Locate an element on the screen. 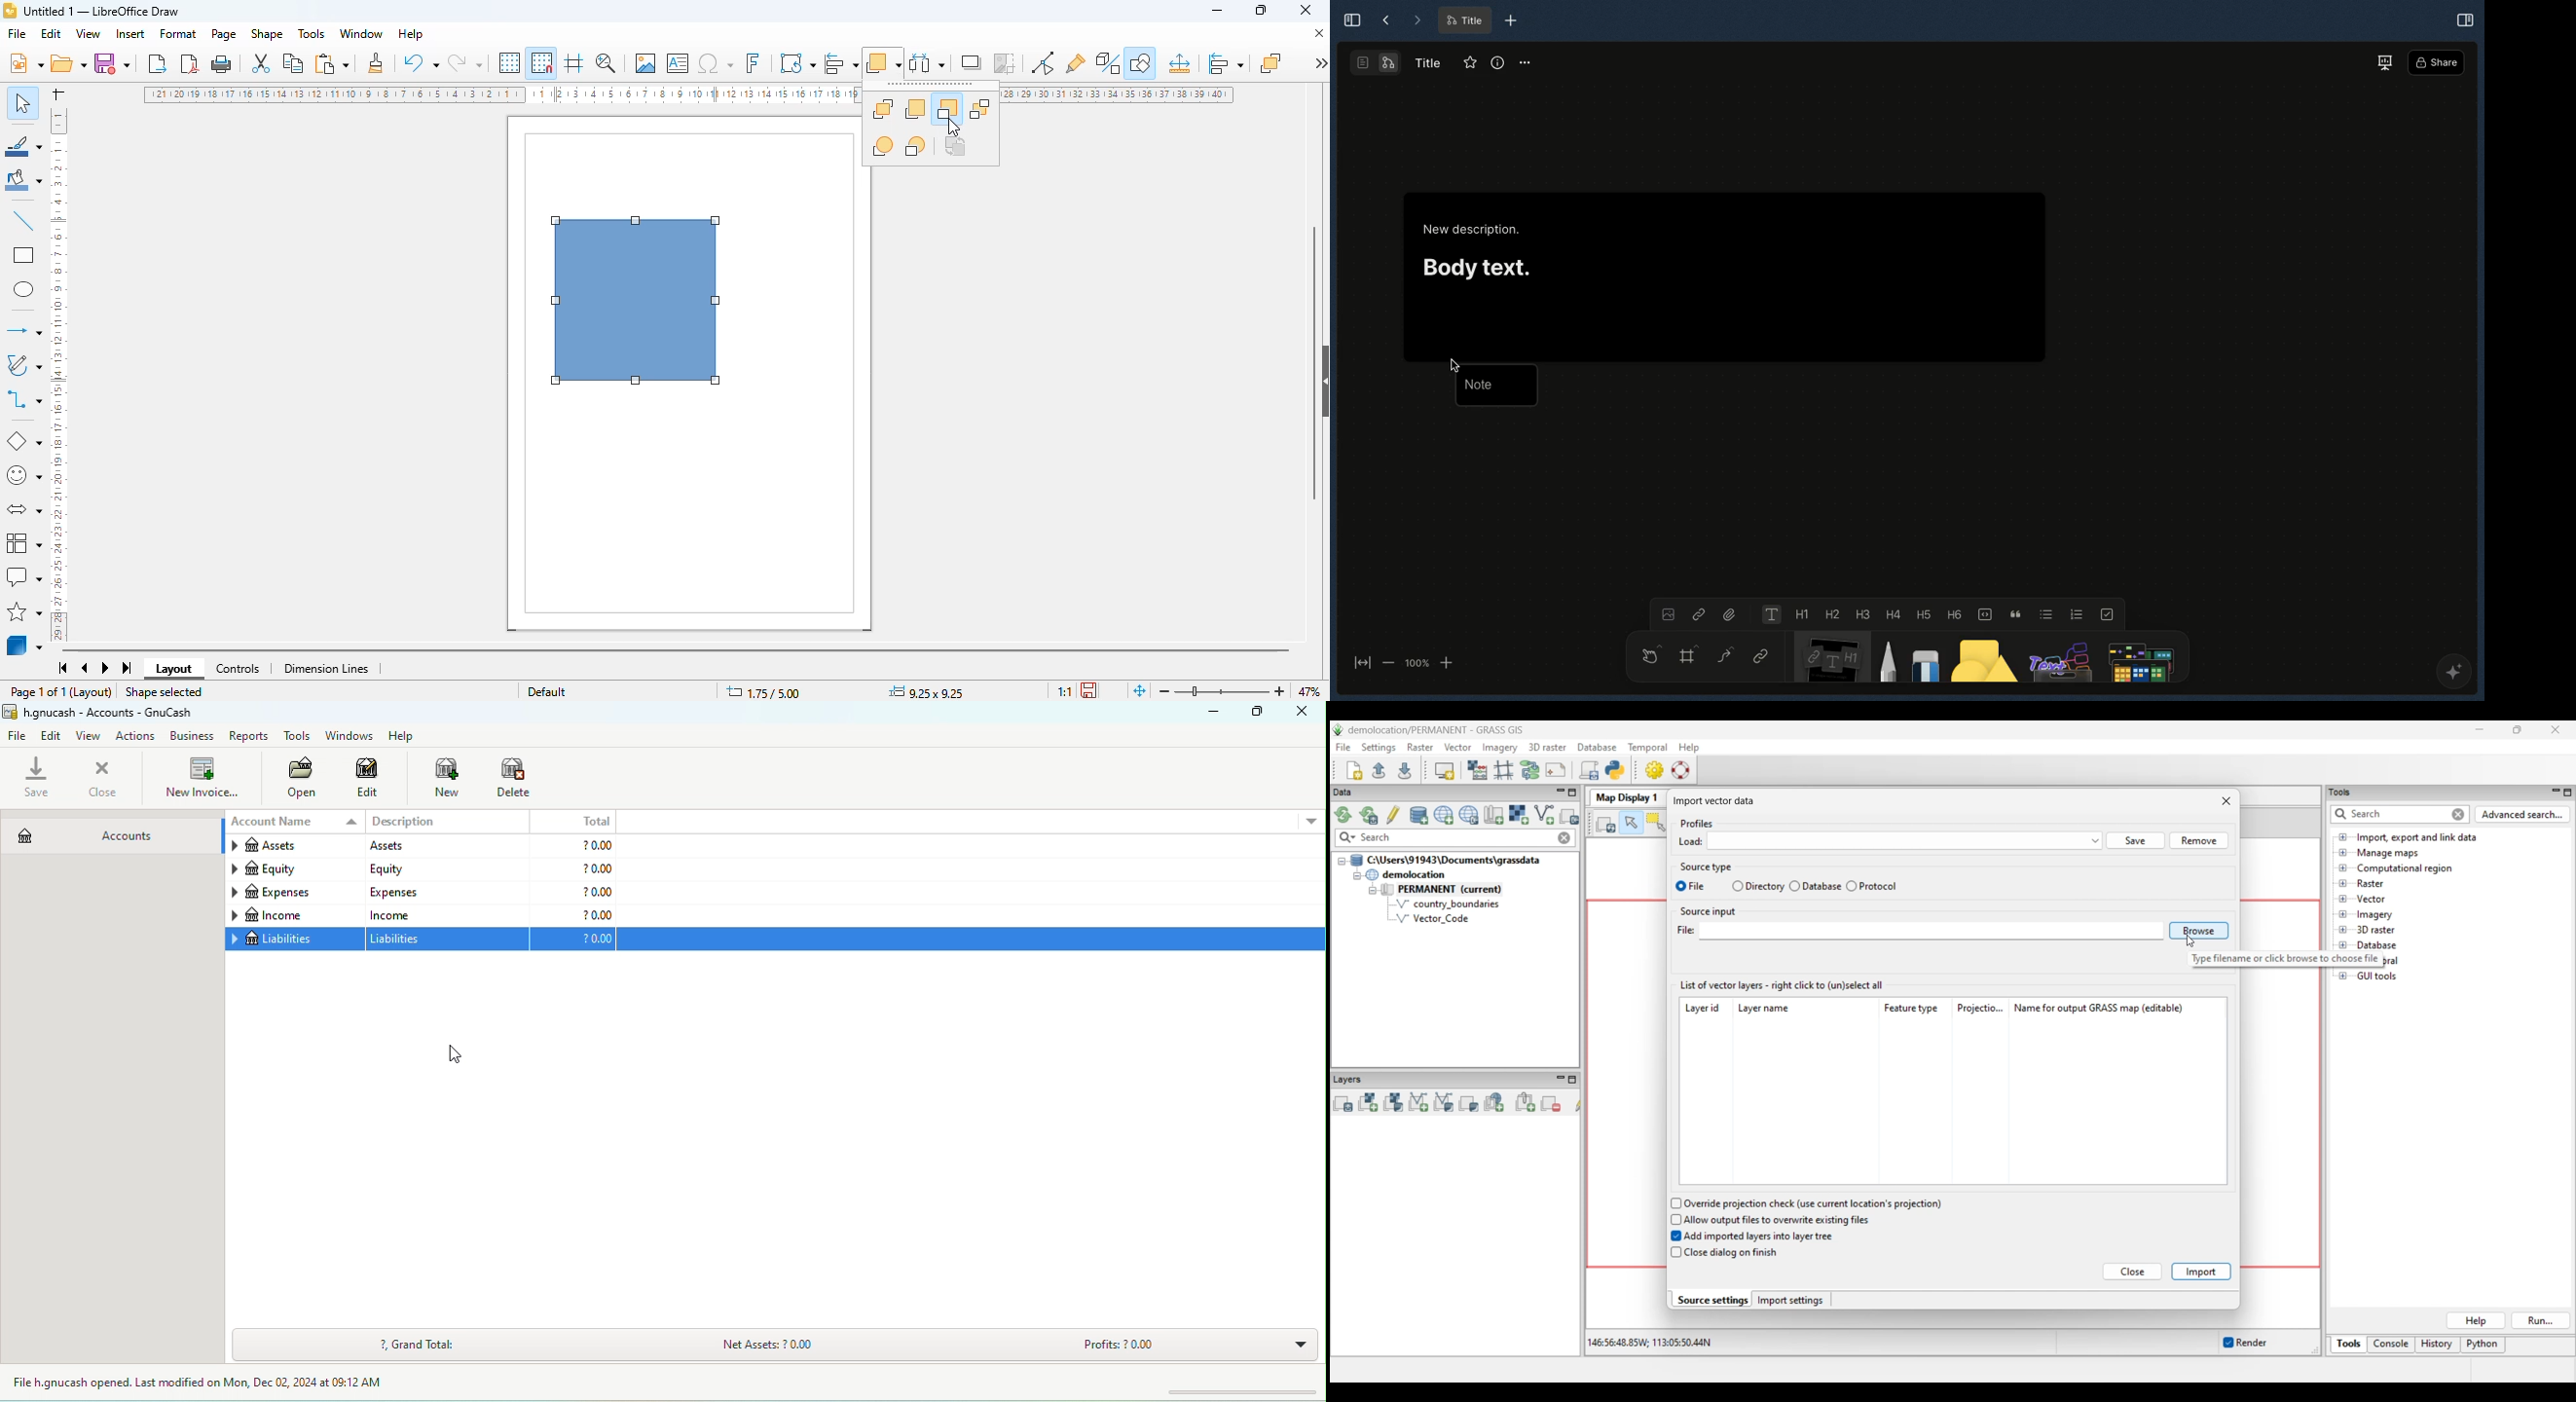  object selected is located at coordinates (637, 301).